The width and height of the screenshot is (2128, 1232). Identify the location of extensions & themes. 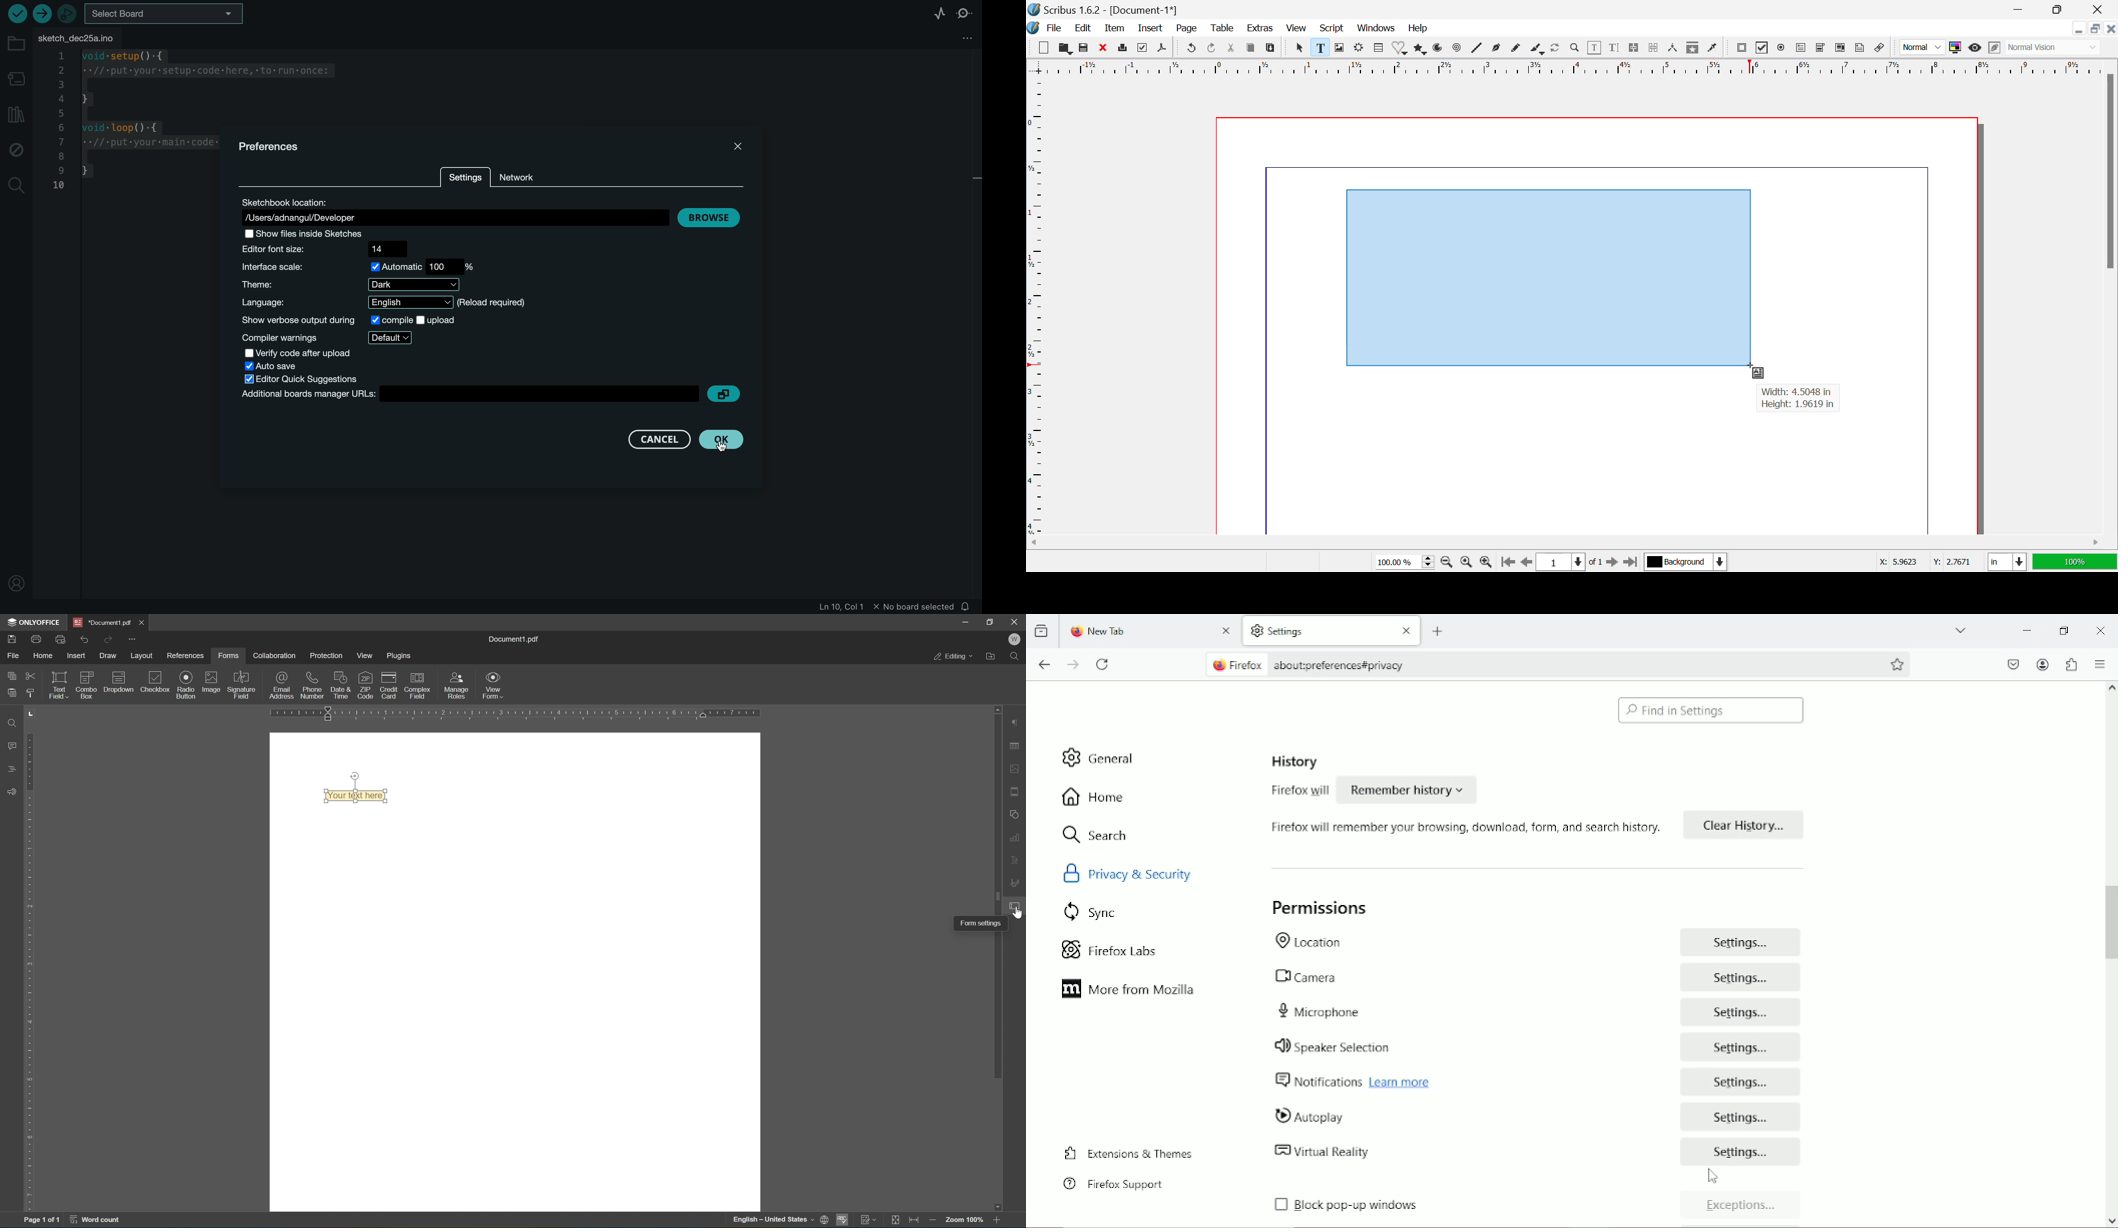
(1126, 1152).